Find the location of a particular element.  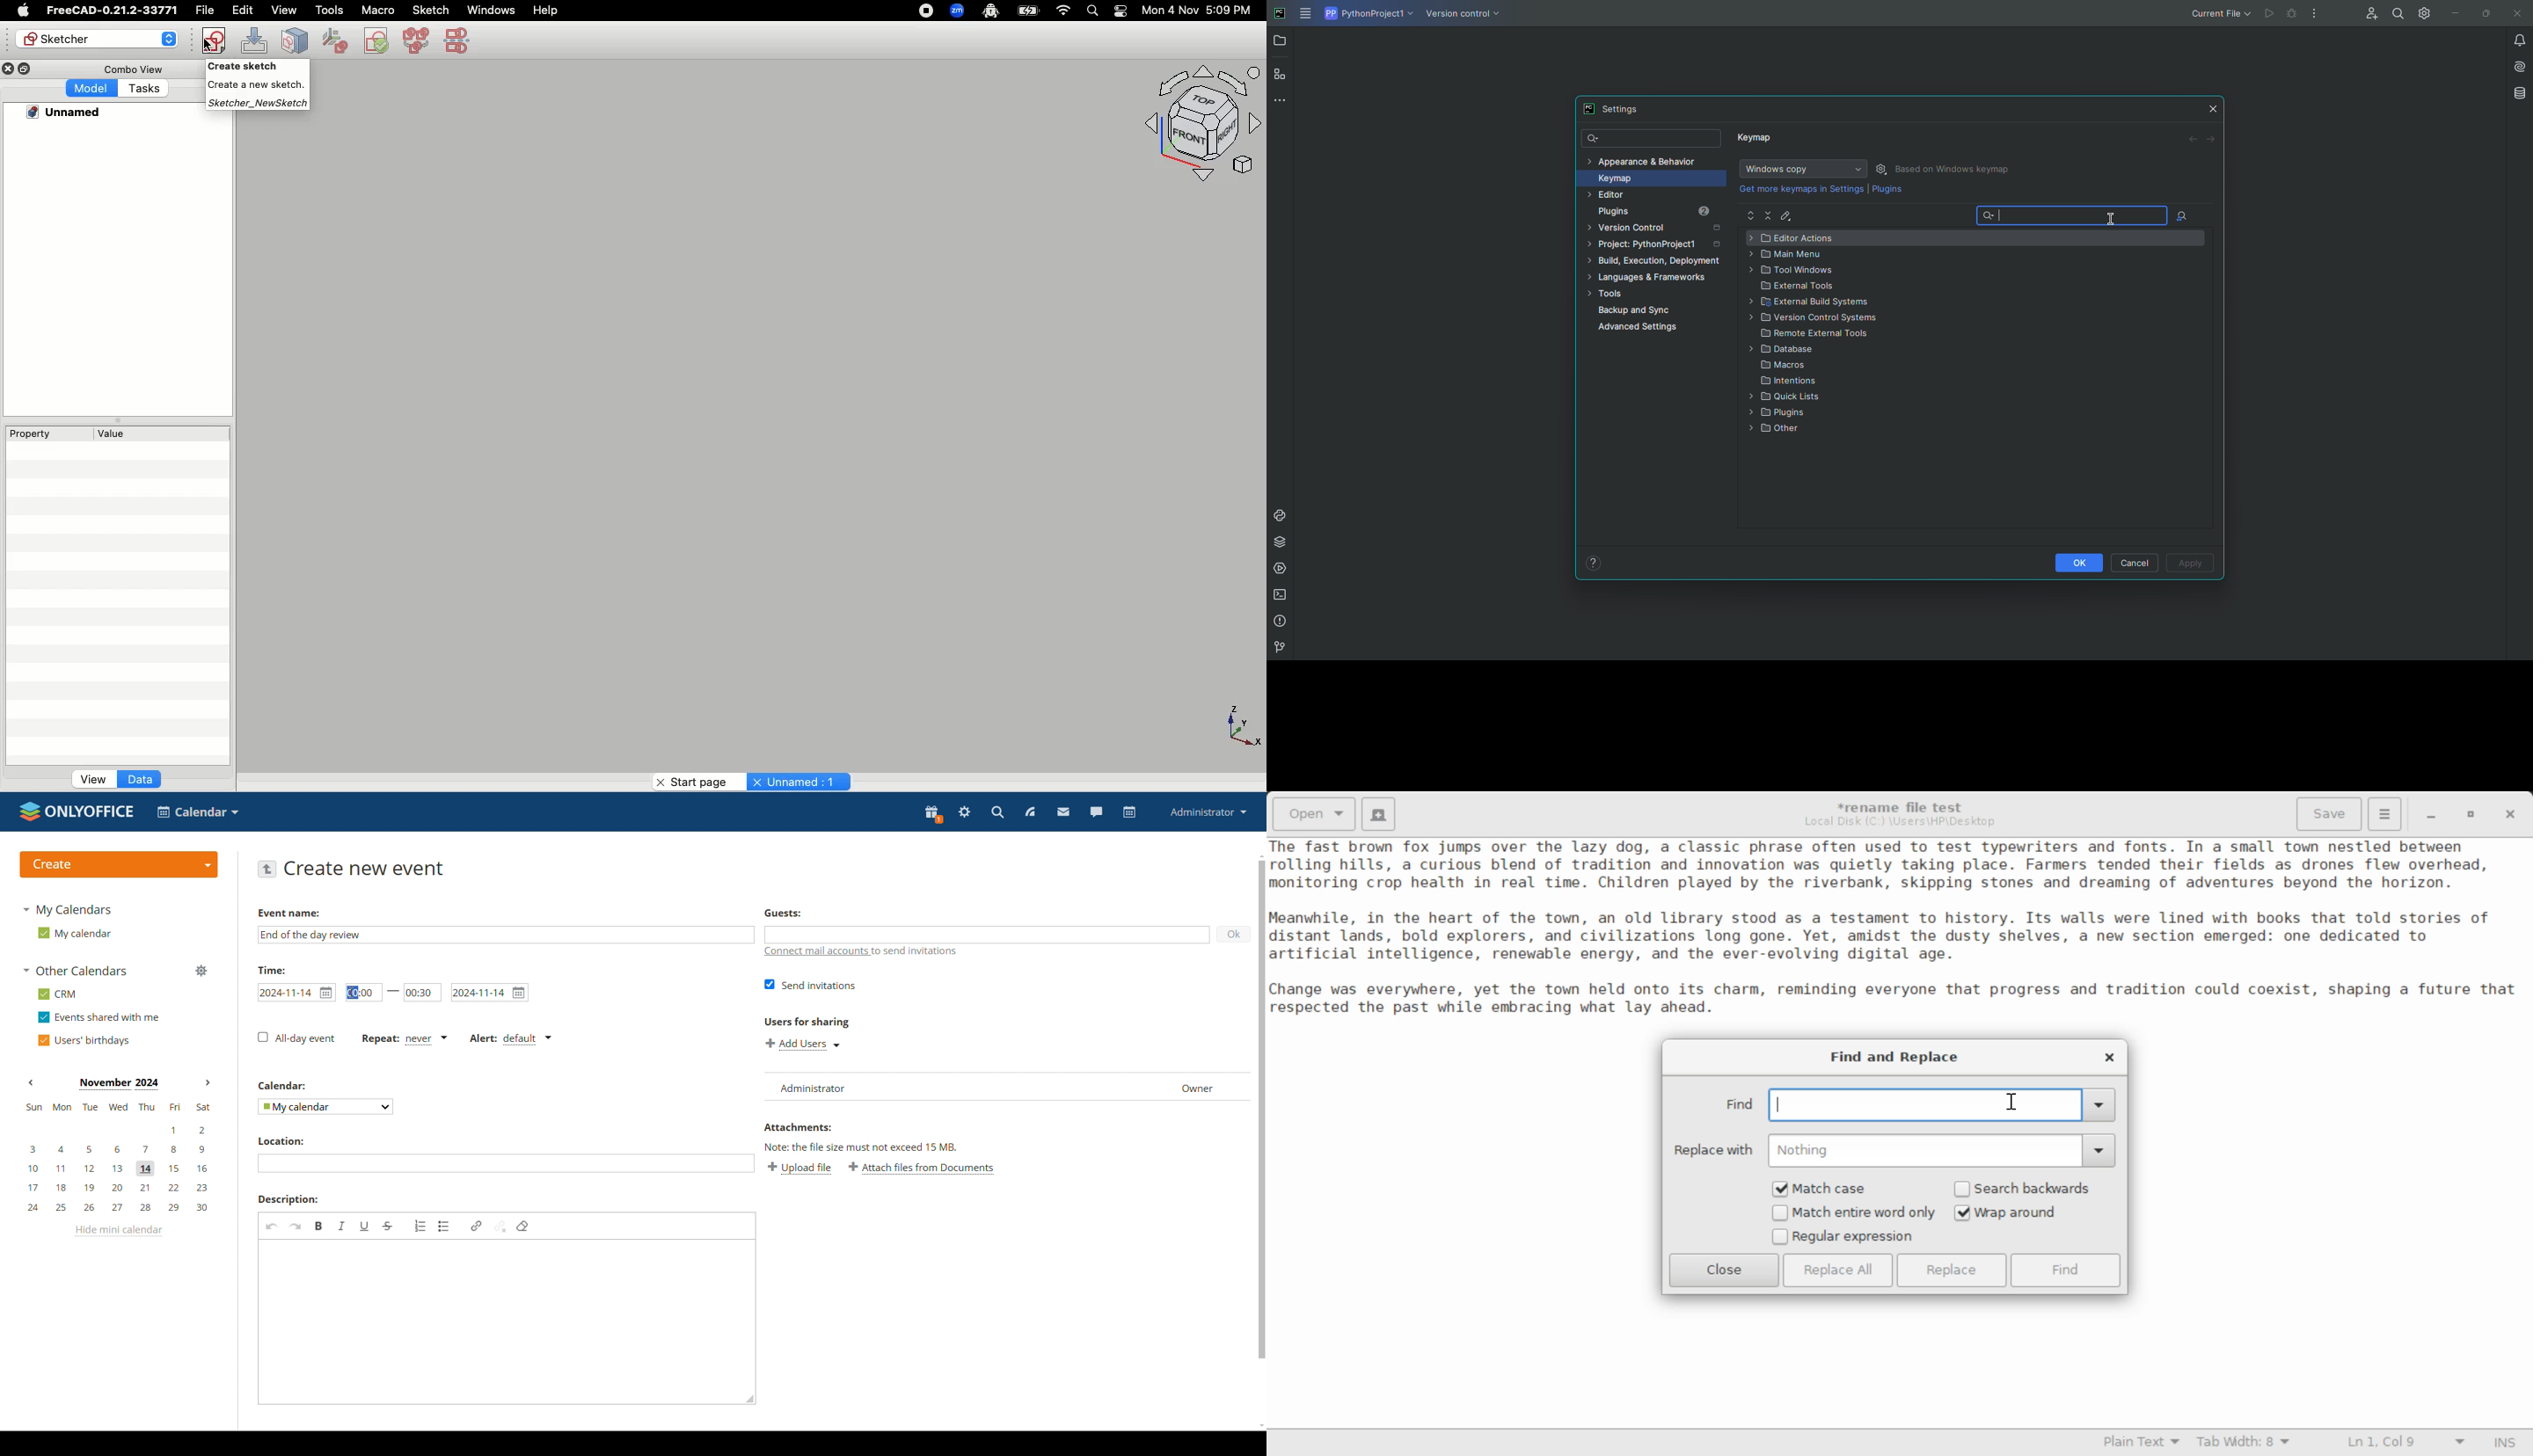

bold is located at coordinates (319, 1225).